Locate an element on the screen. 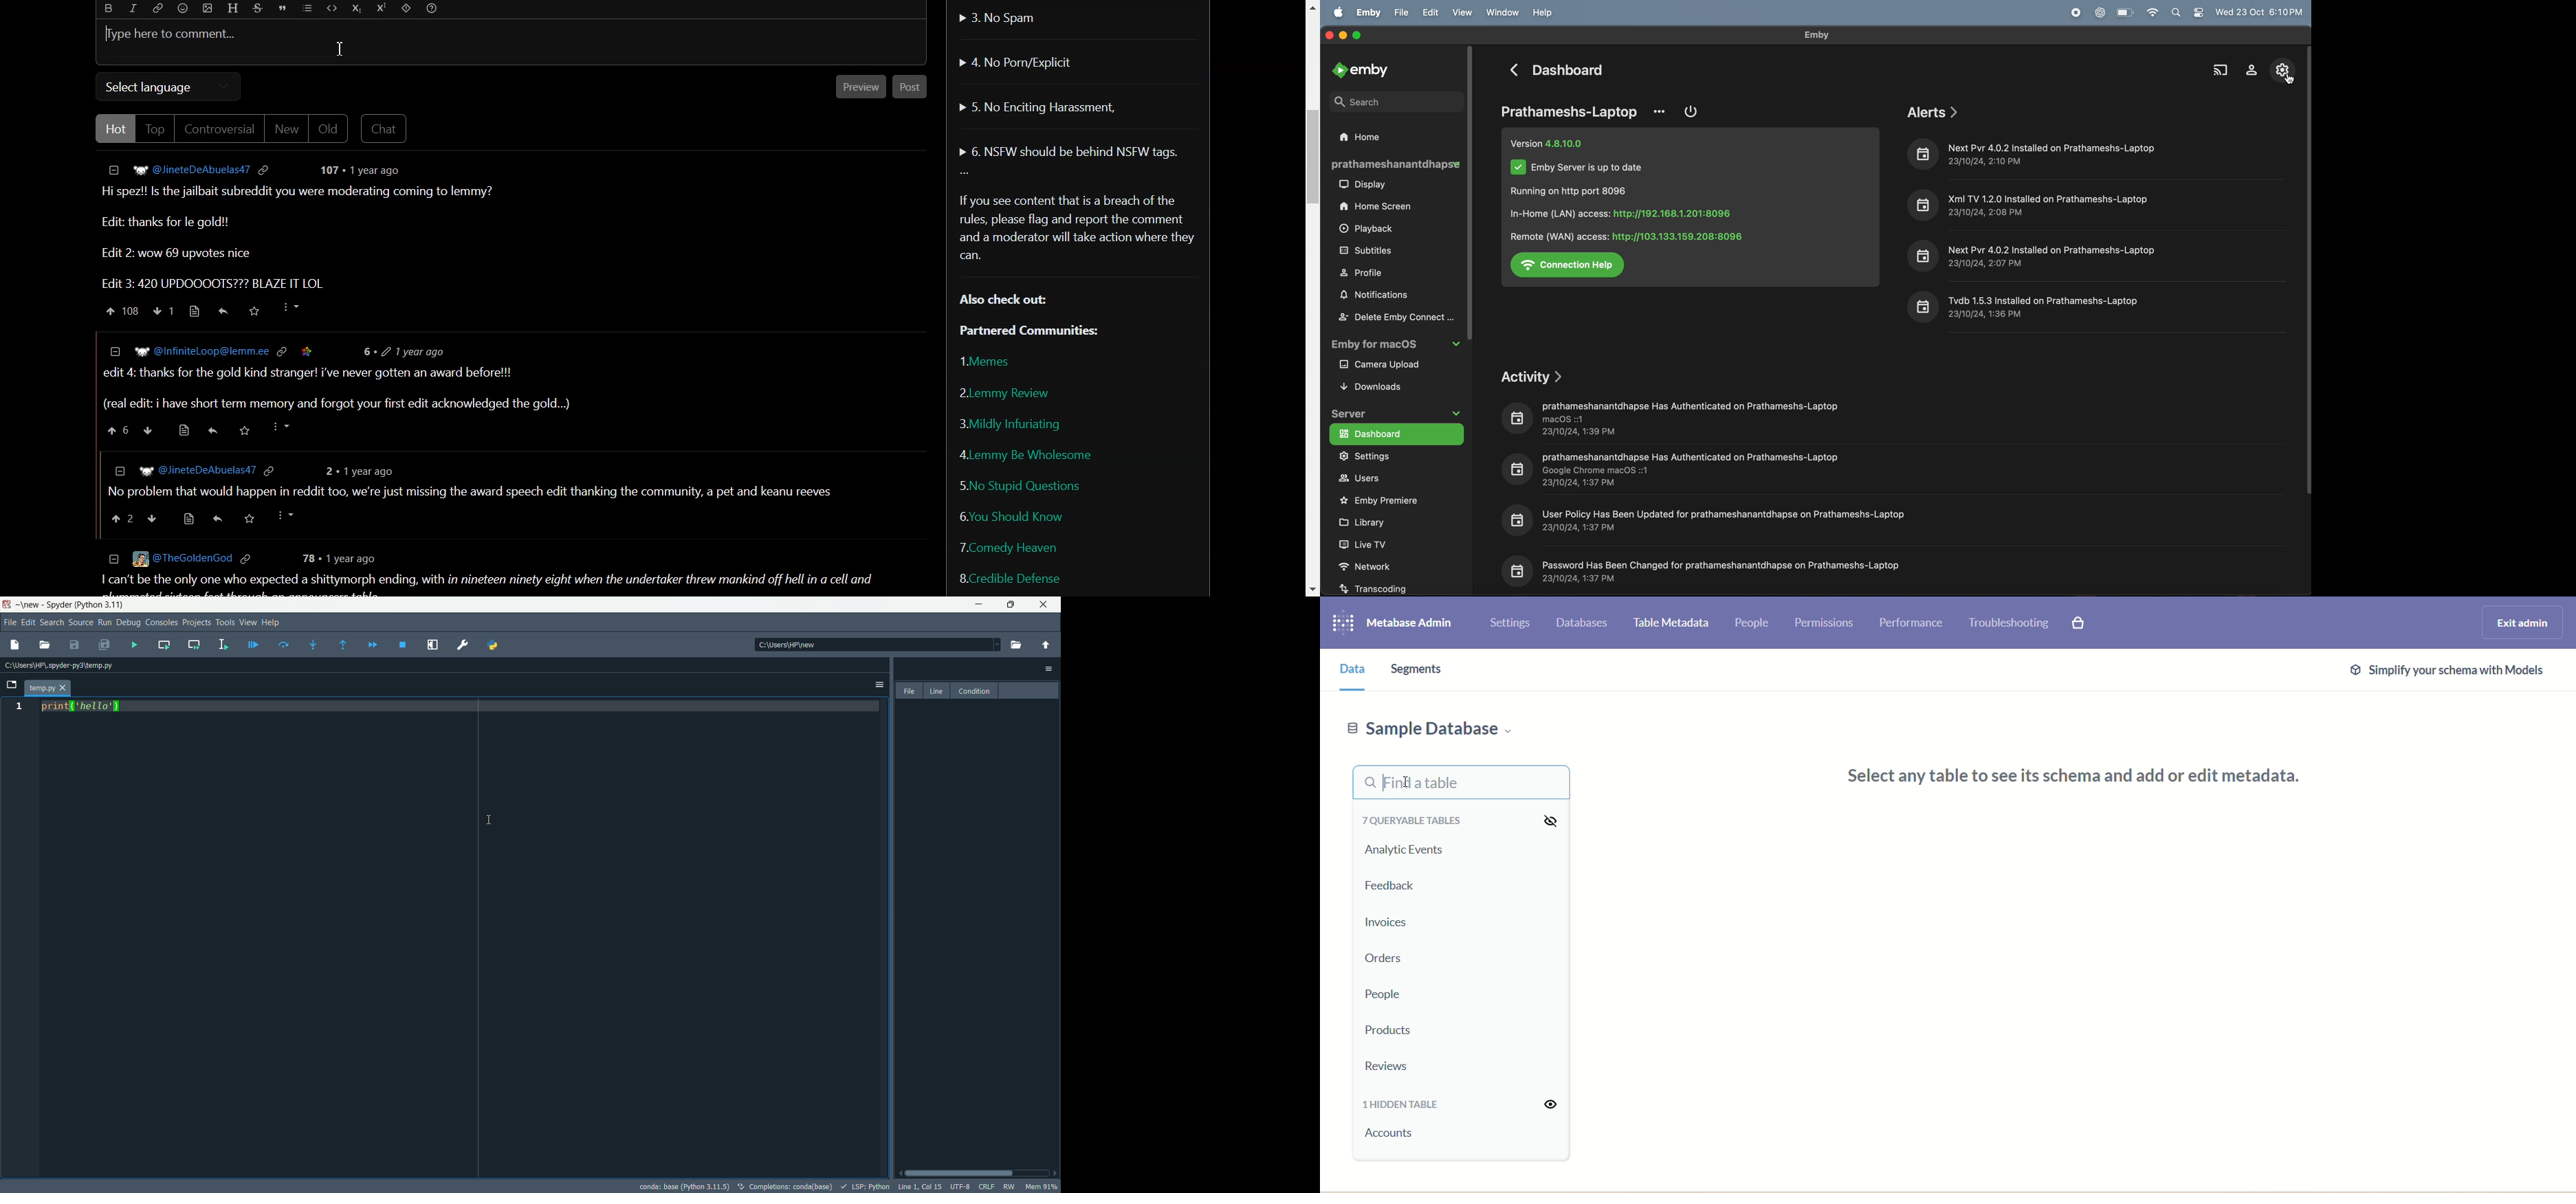 This screenshot has height=1204, width=2576. step into function is located at coordinates (314, 643).